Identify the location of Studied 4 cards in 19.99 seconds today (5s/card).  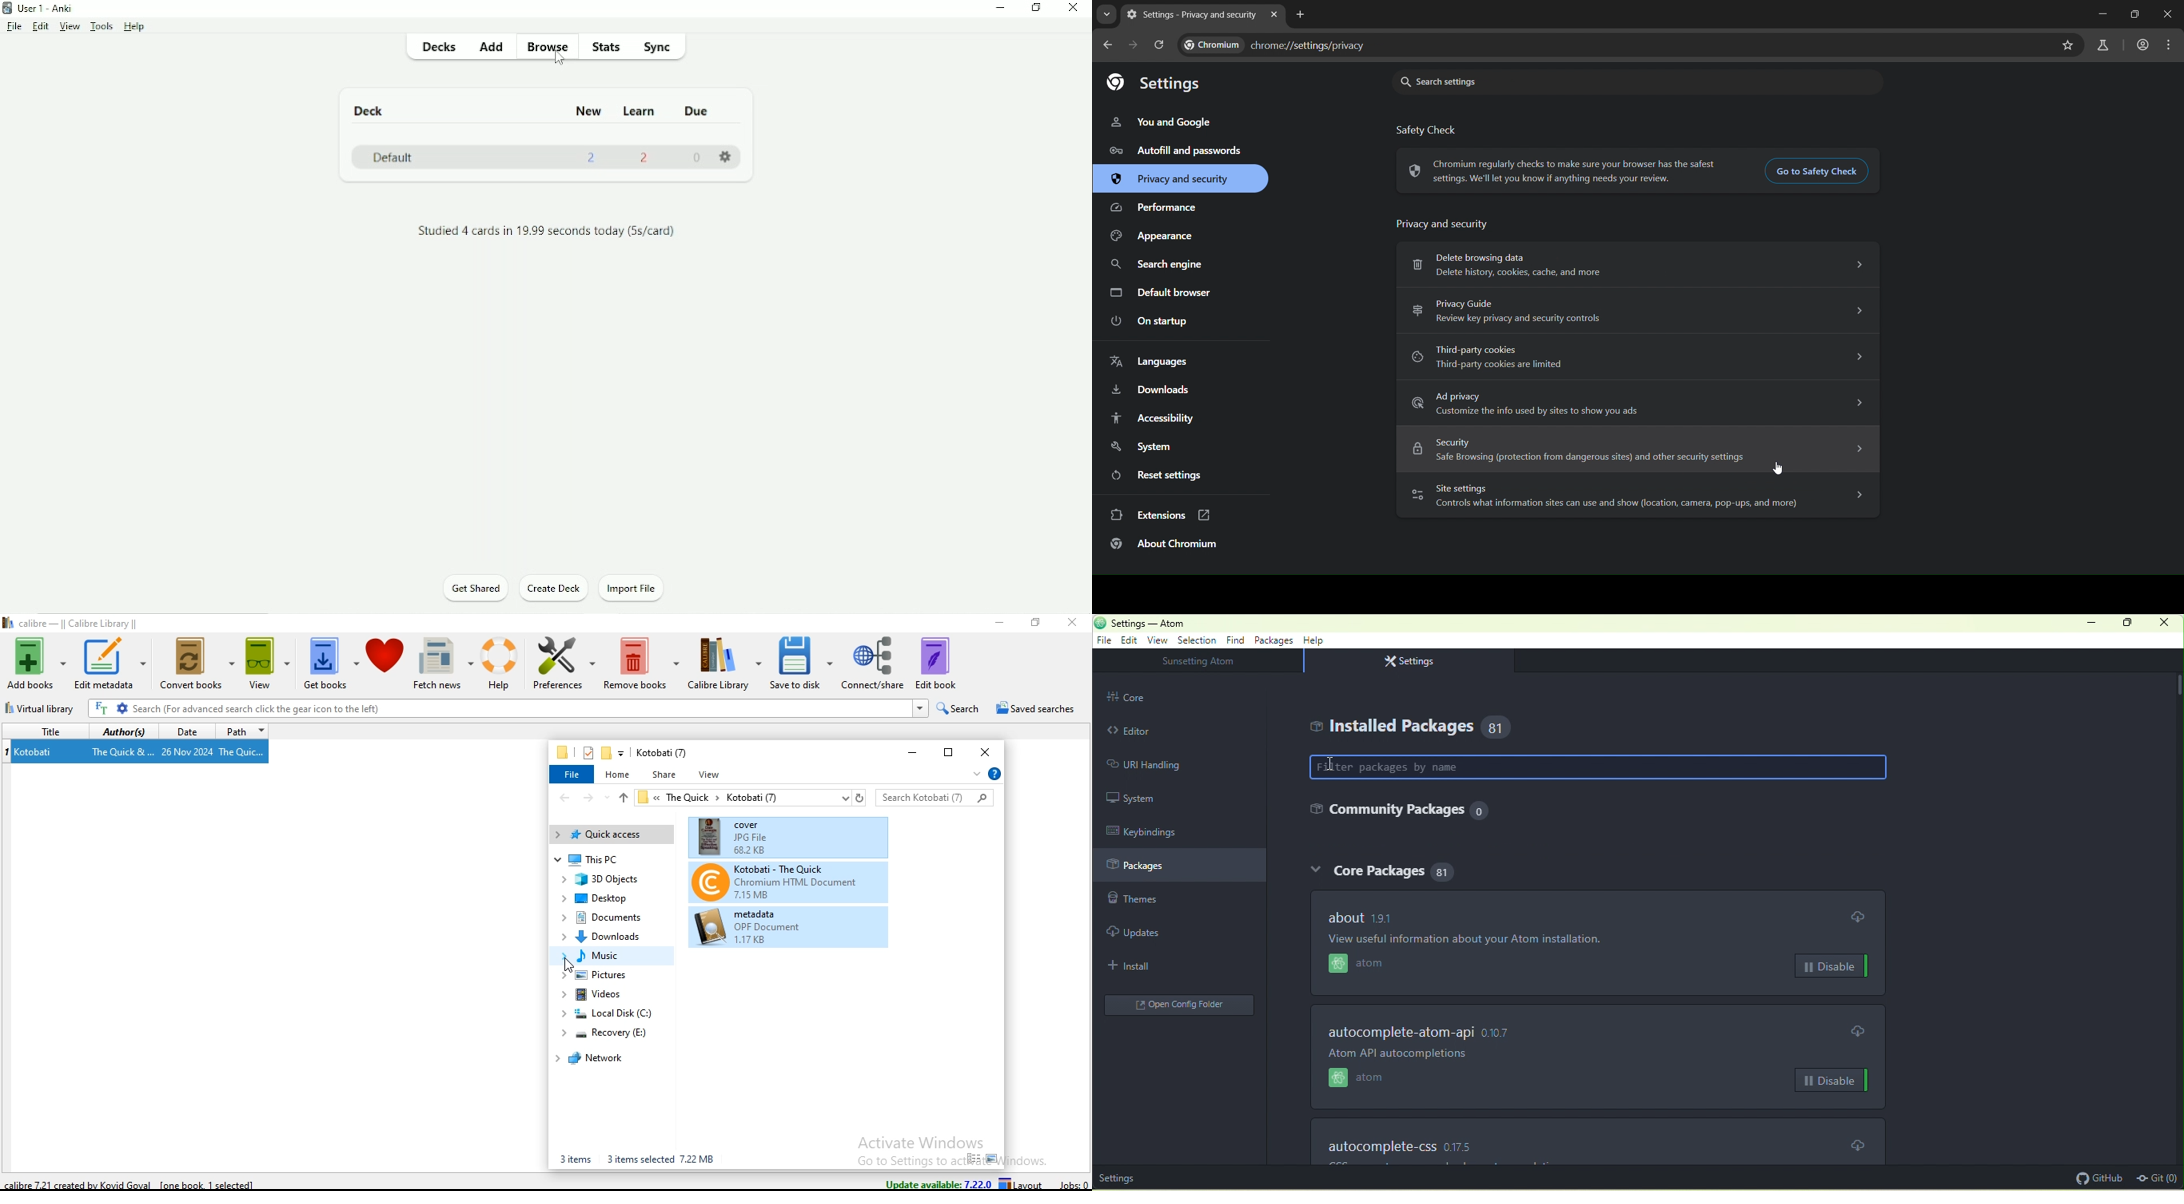
(551, 231).